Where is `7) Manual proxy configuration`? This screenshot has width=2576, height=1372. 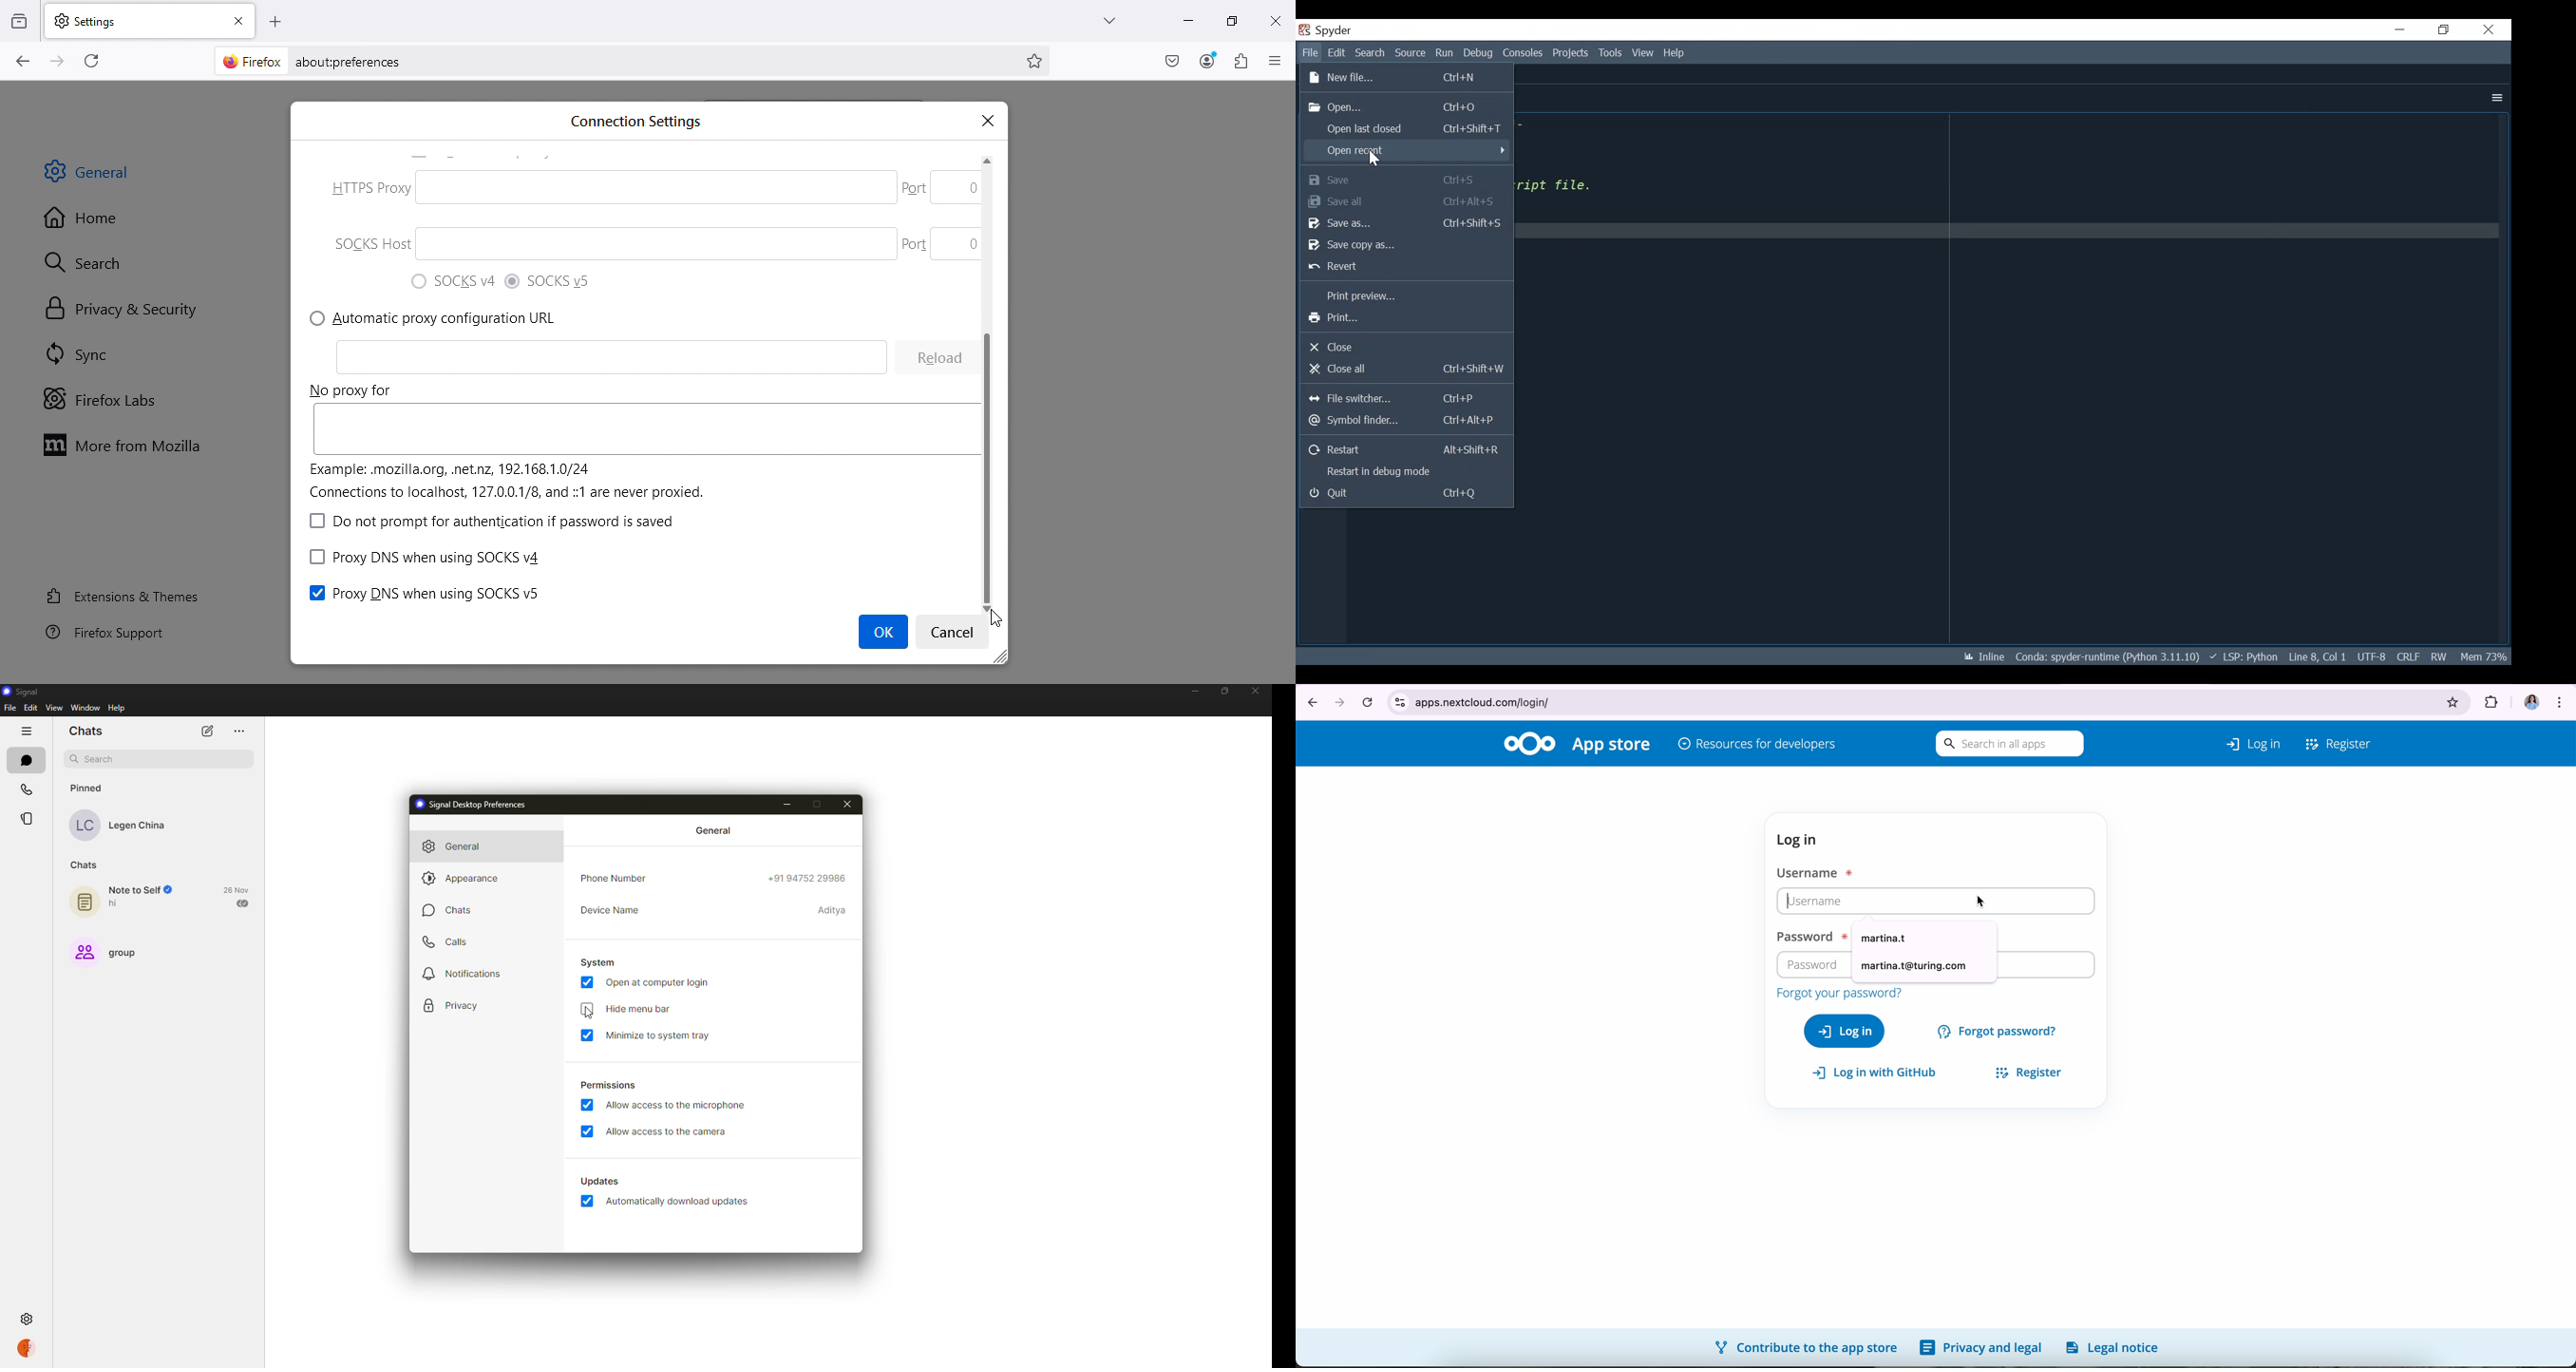
7) Manual proxy configuration is located at coordinates (438, 318).